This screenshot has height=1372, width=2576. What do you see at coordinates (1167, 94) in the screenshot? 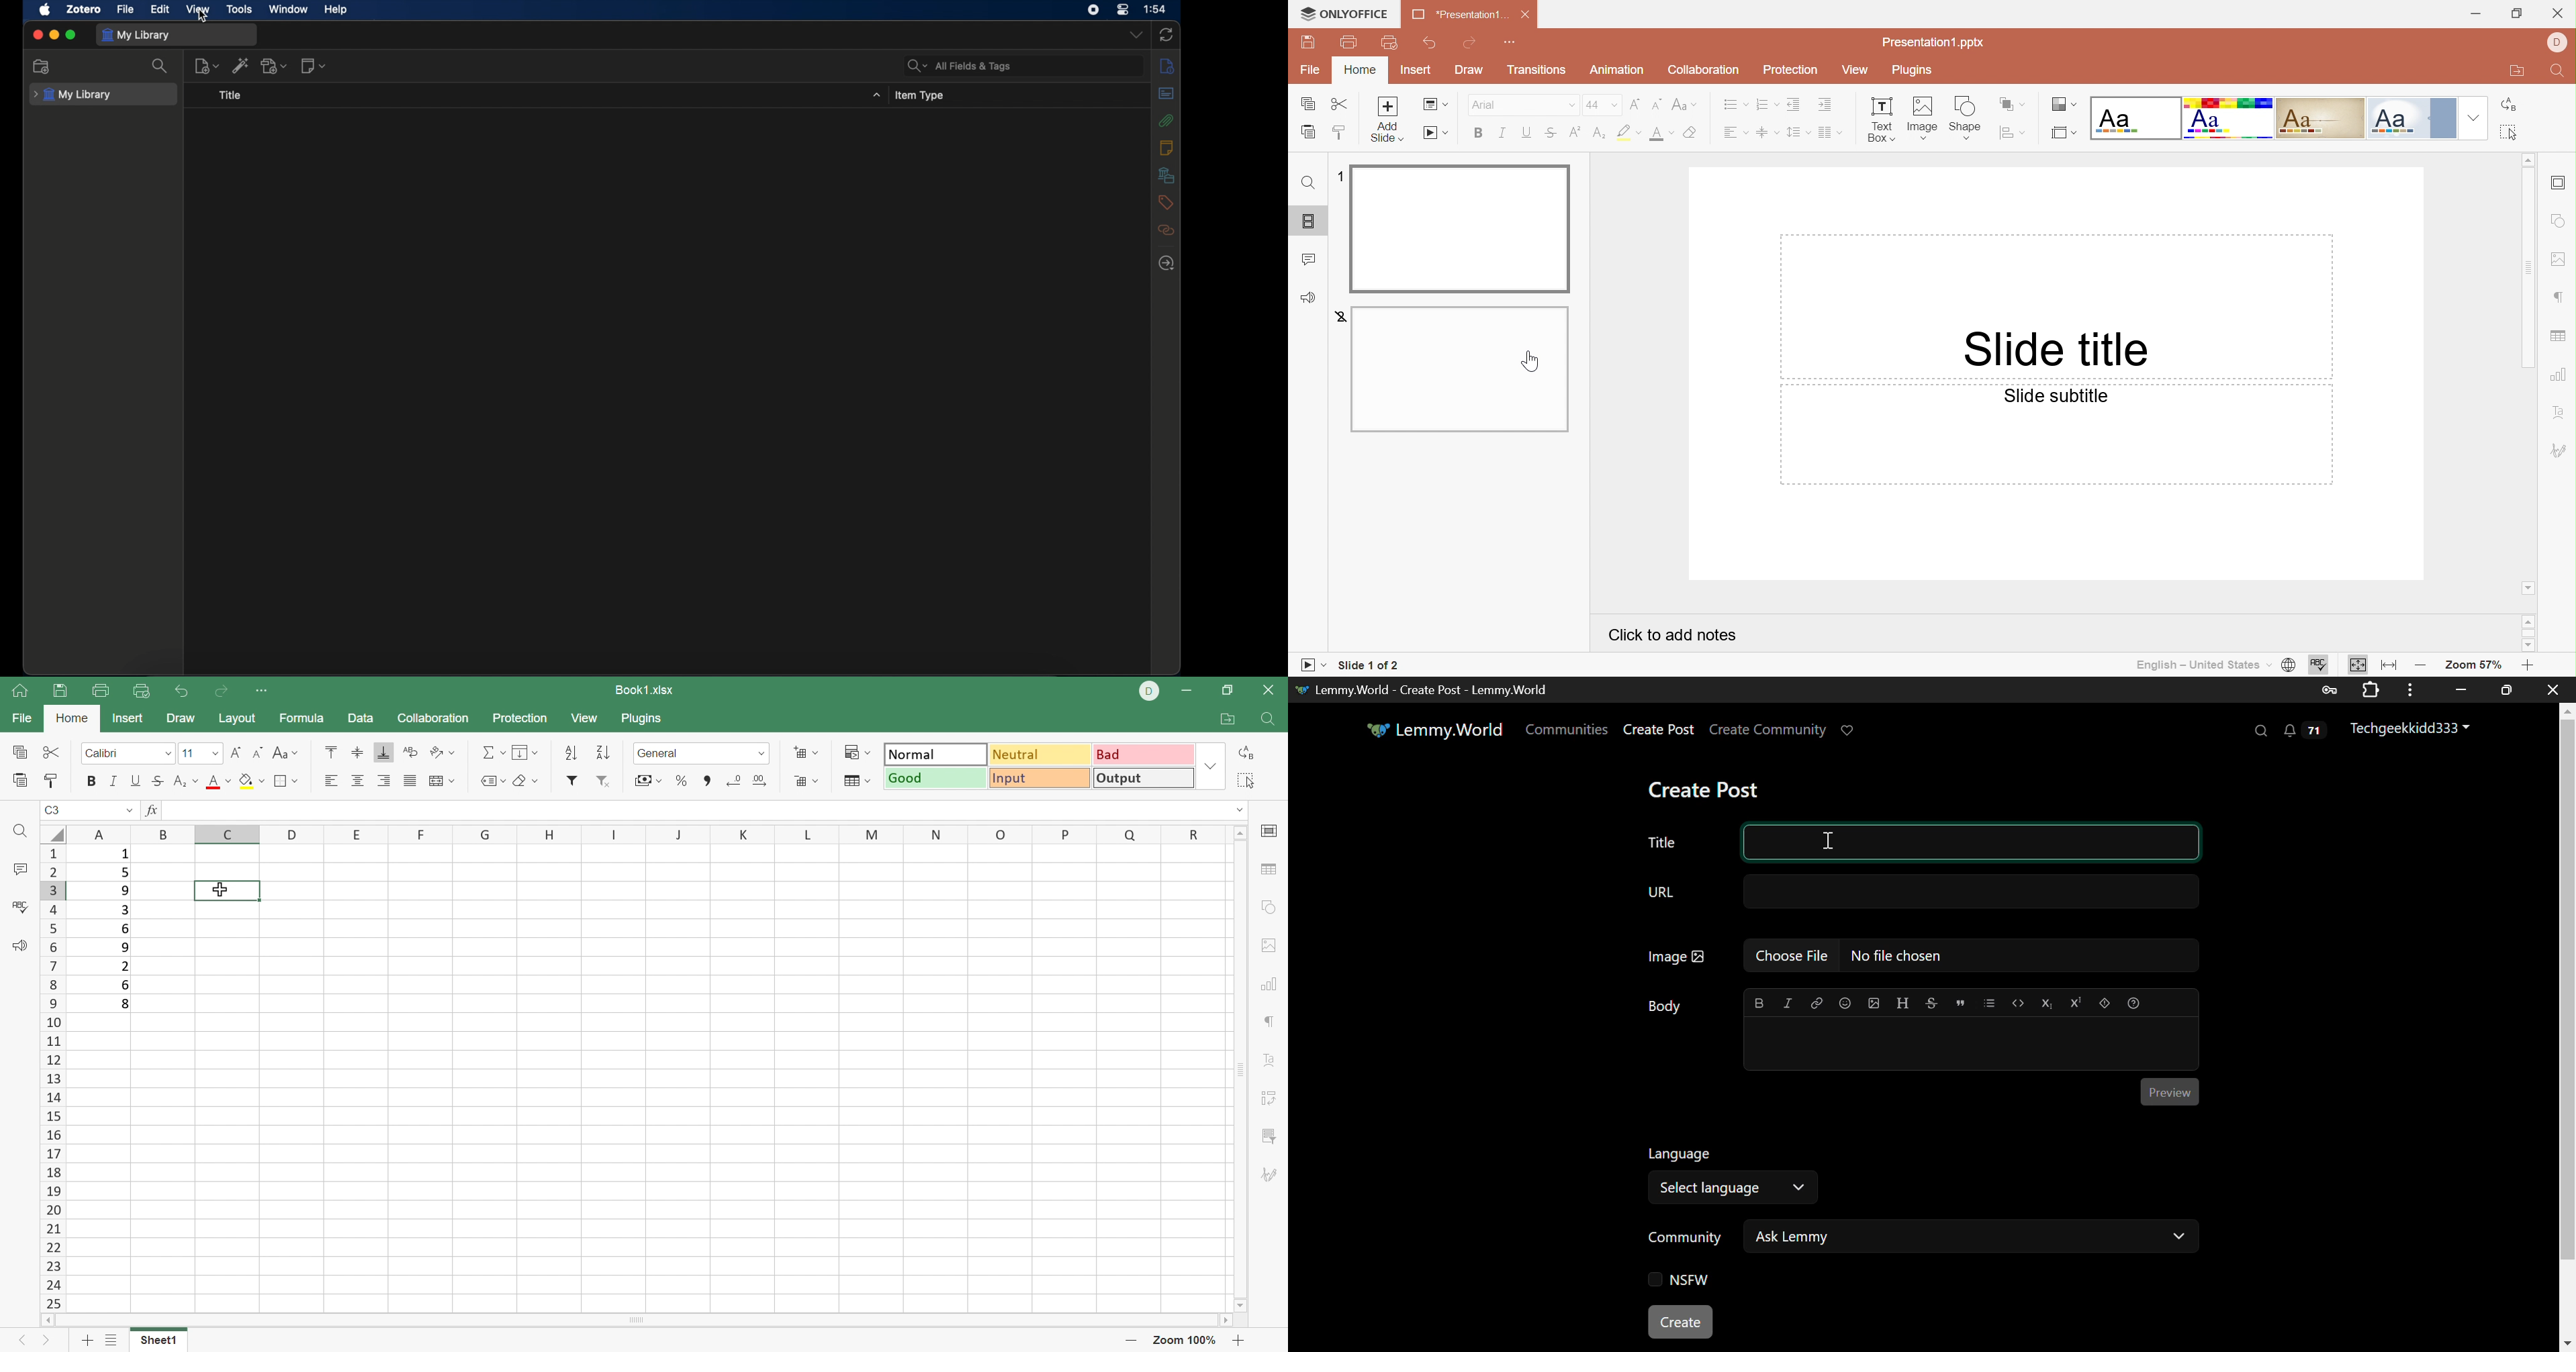
I see `abstract` at bounding box center [1167, 94].